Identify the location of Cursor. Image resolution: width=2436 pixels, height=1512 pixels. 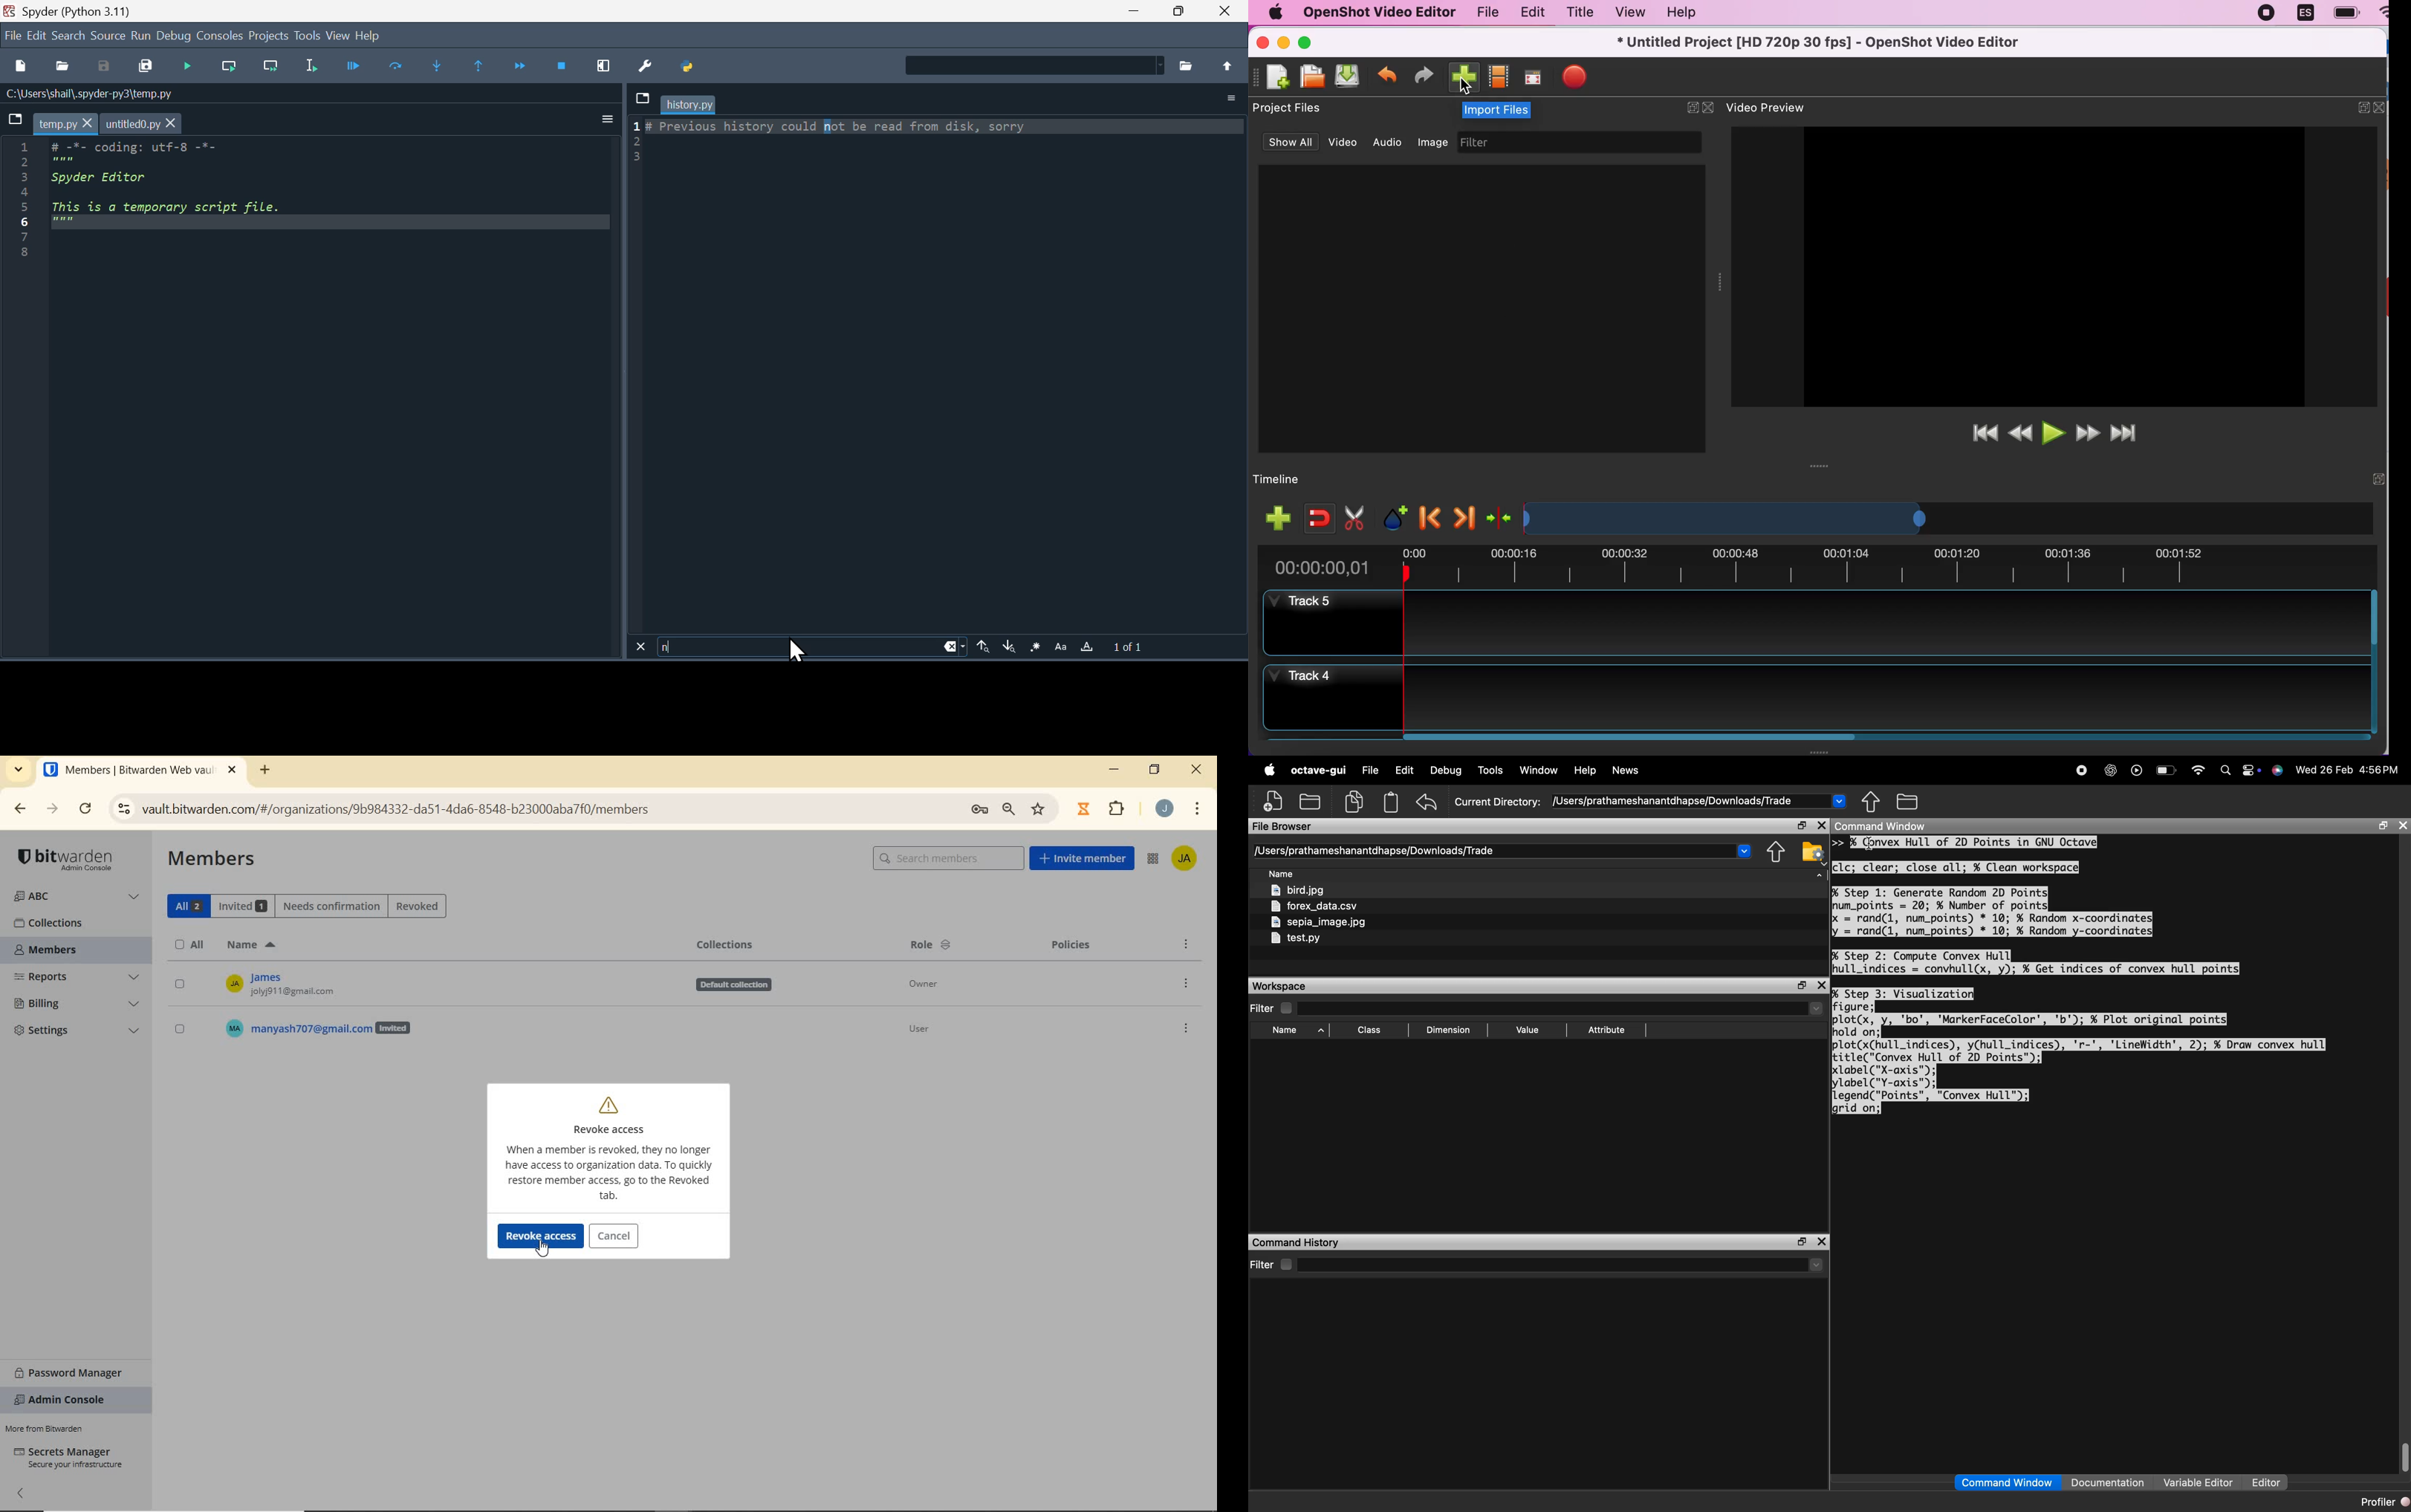
(792, 649).